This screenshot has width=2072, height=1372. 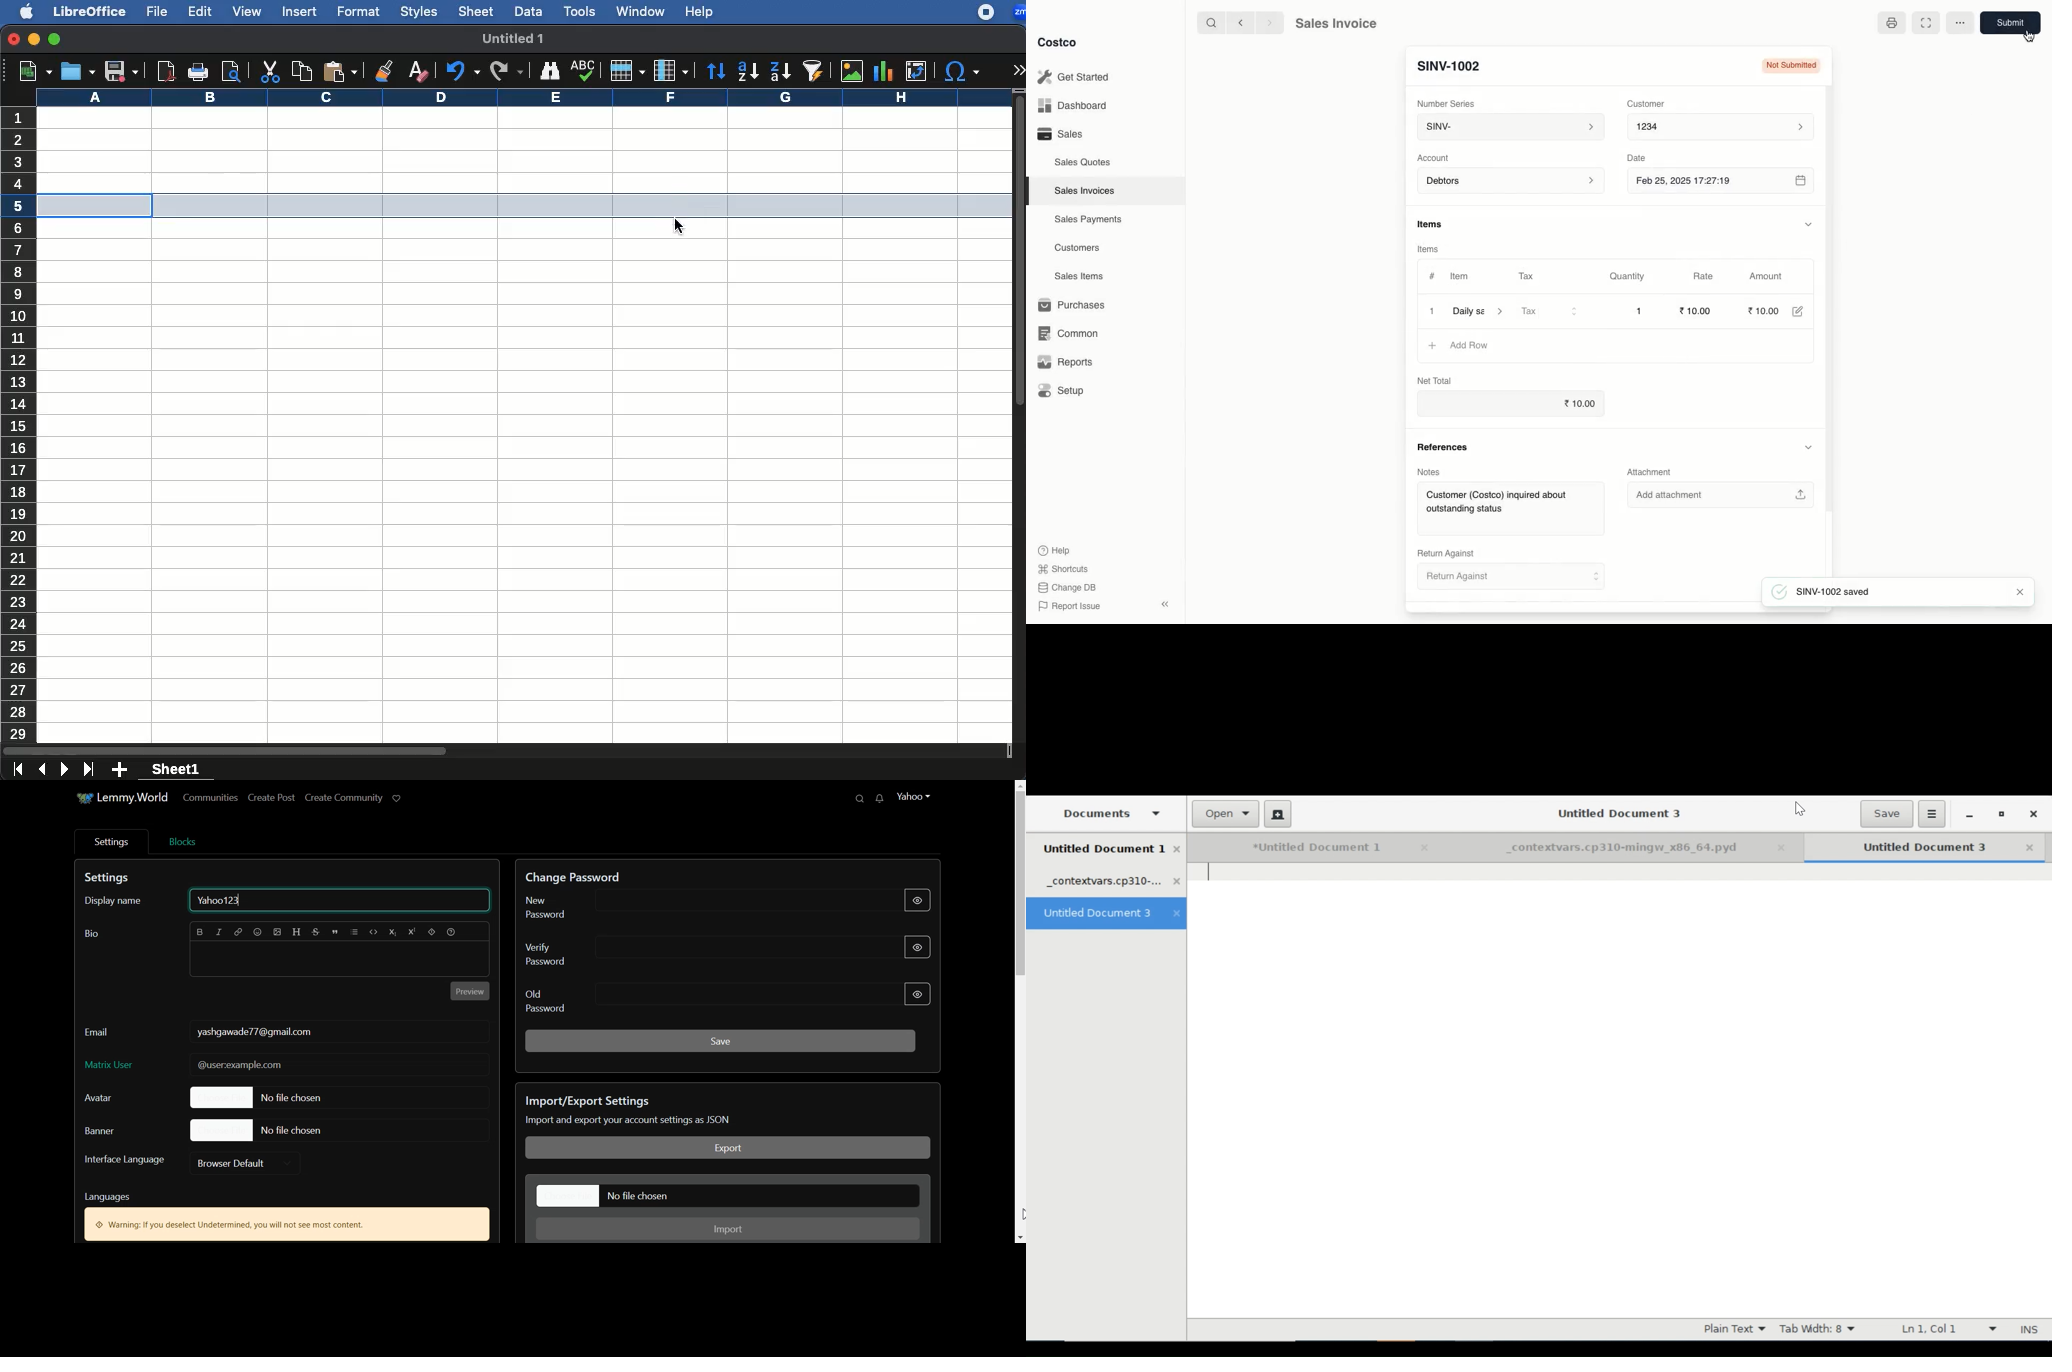 What do you see at coordinates (1446, 553) in the screenshot?
I see `Return Against` at bounding box center [1446, 553].